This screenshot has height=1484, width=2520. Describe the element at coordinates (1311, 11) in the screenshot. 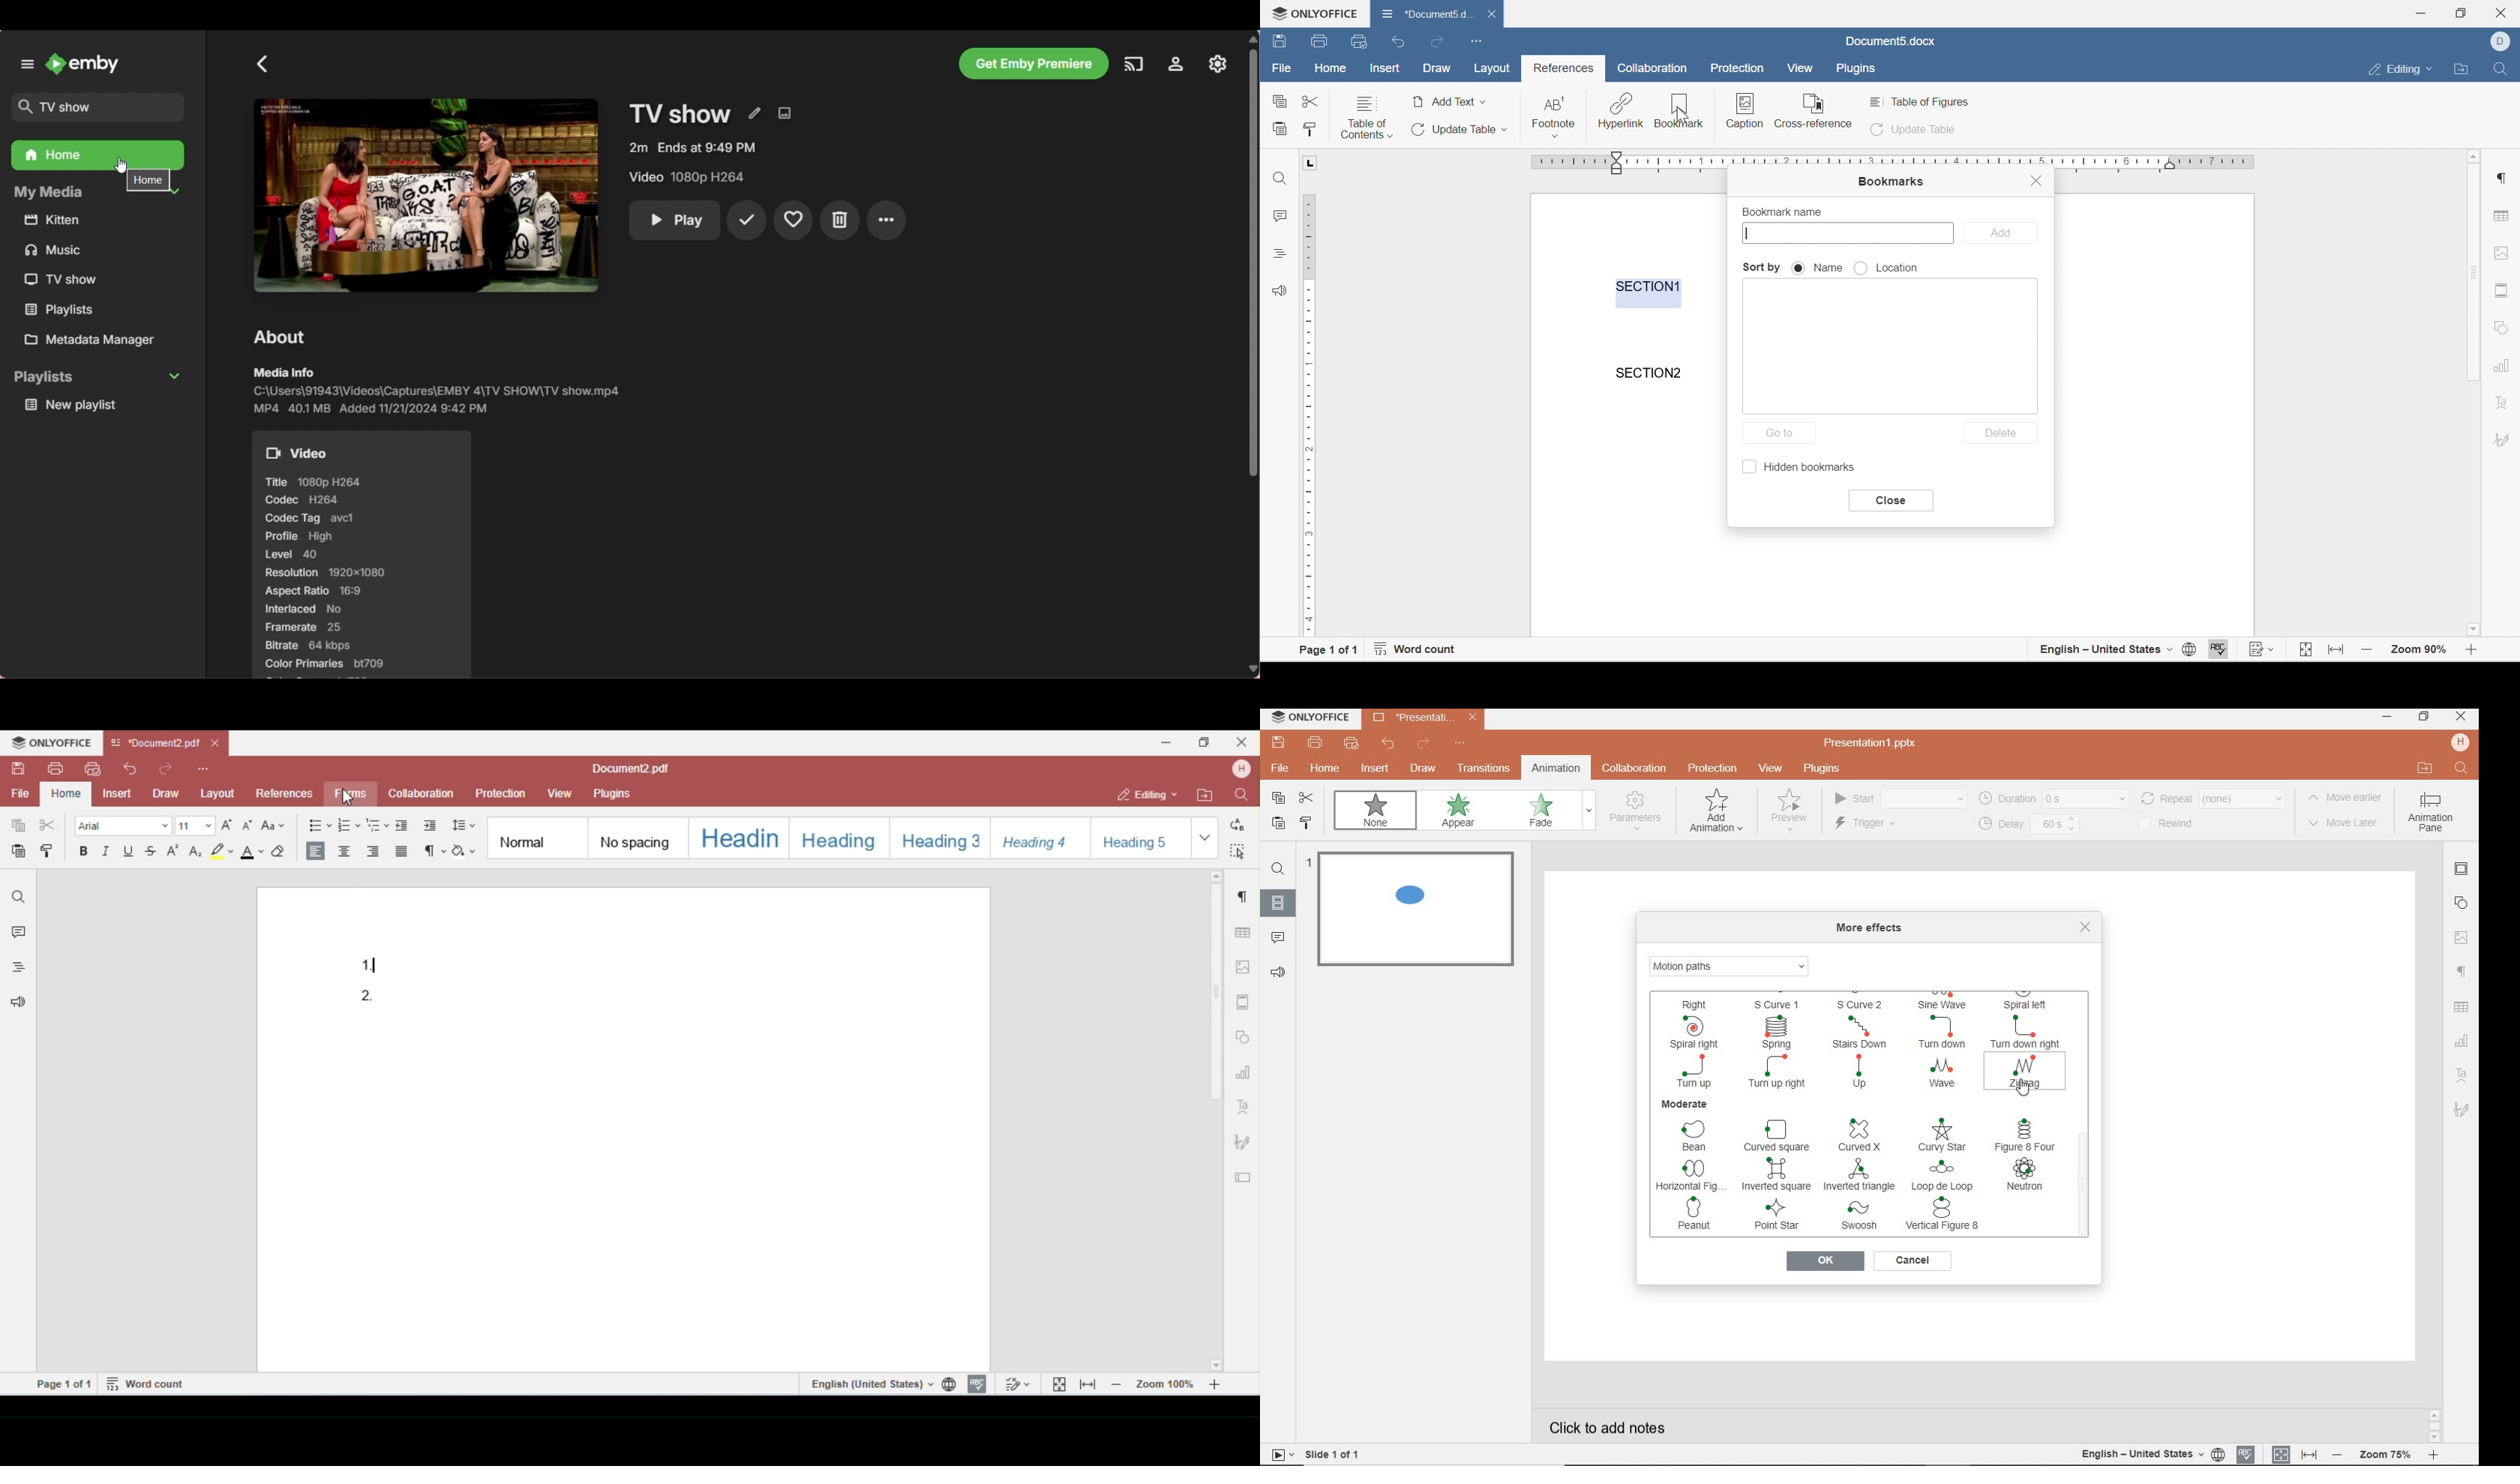

I see `ONLYOFFICE` at that location.